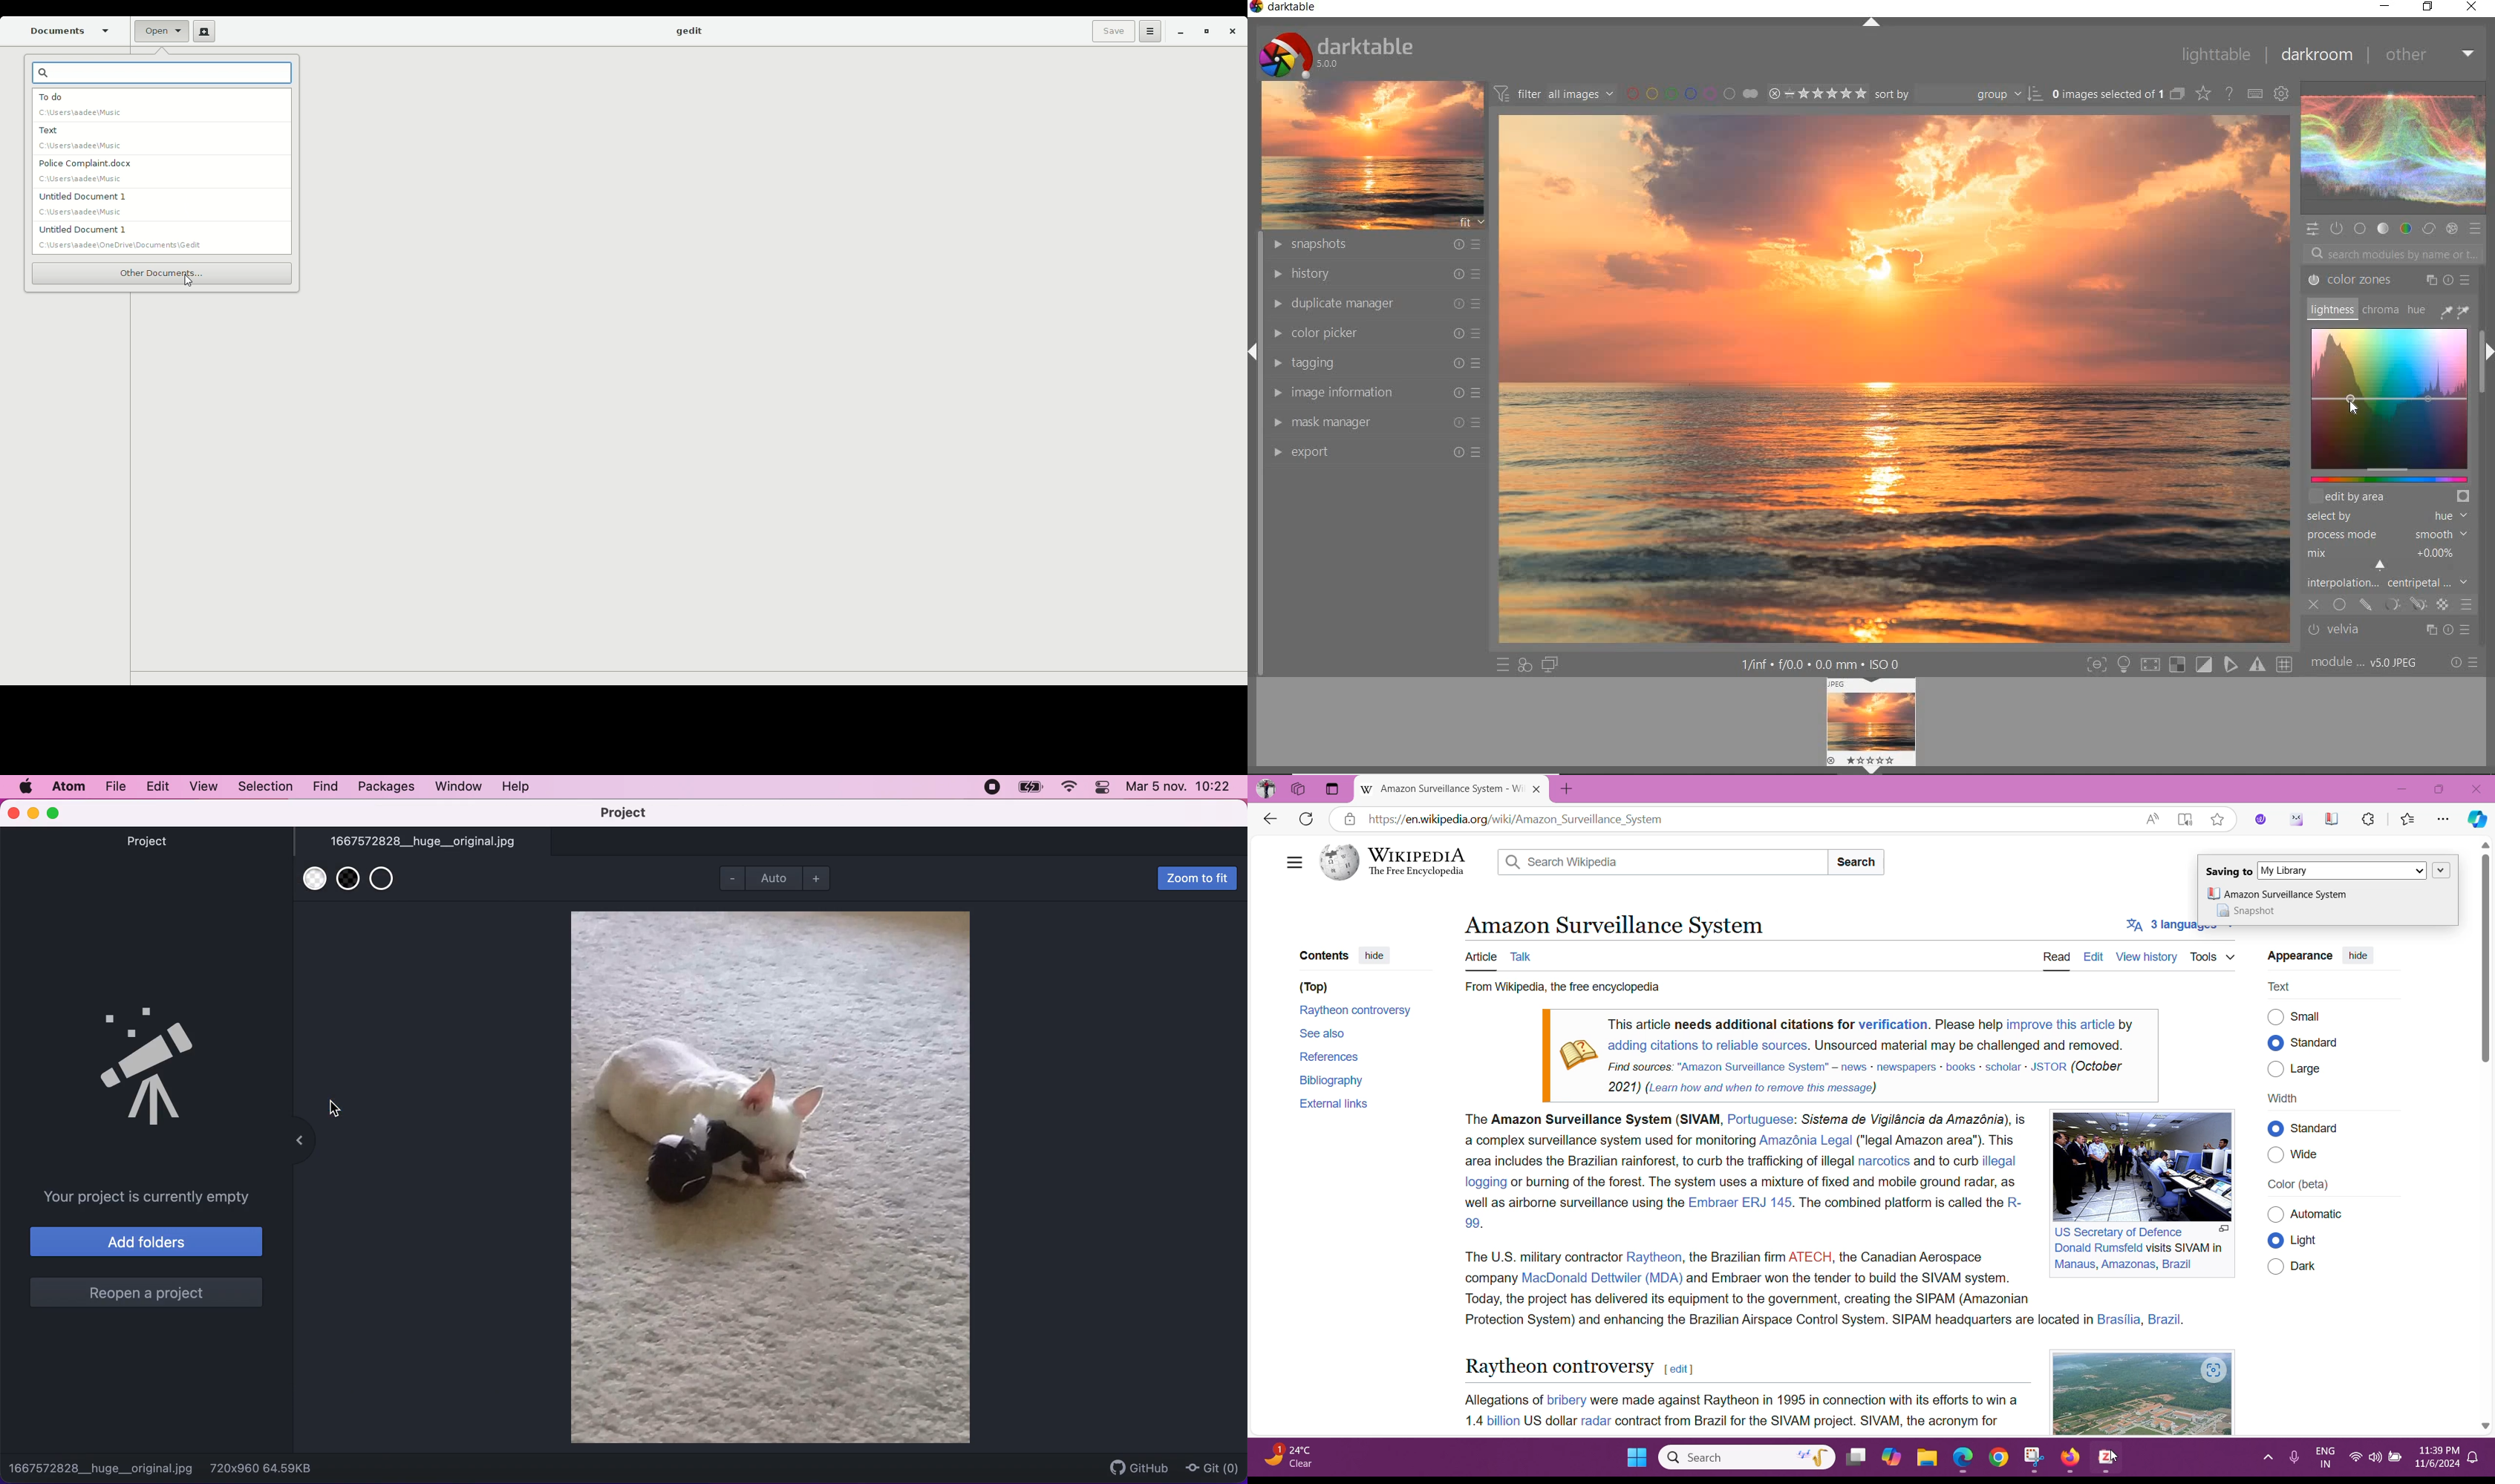  I want to click on Minimize, so click(1177, 32).